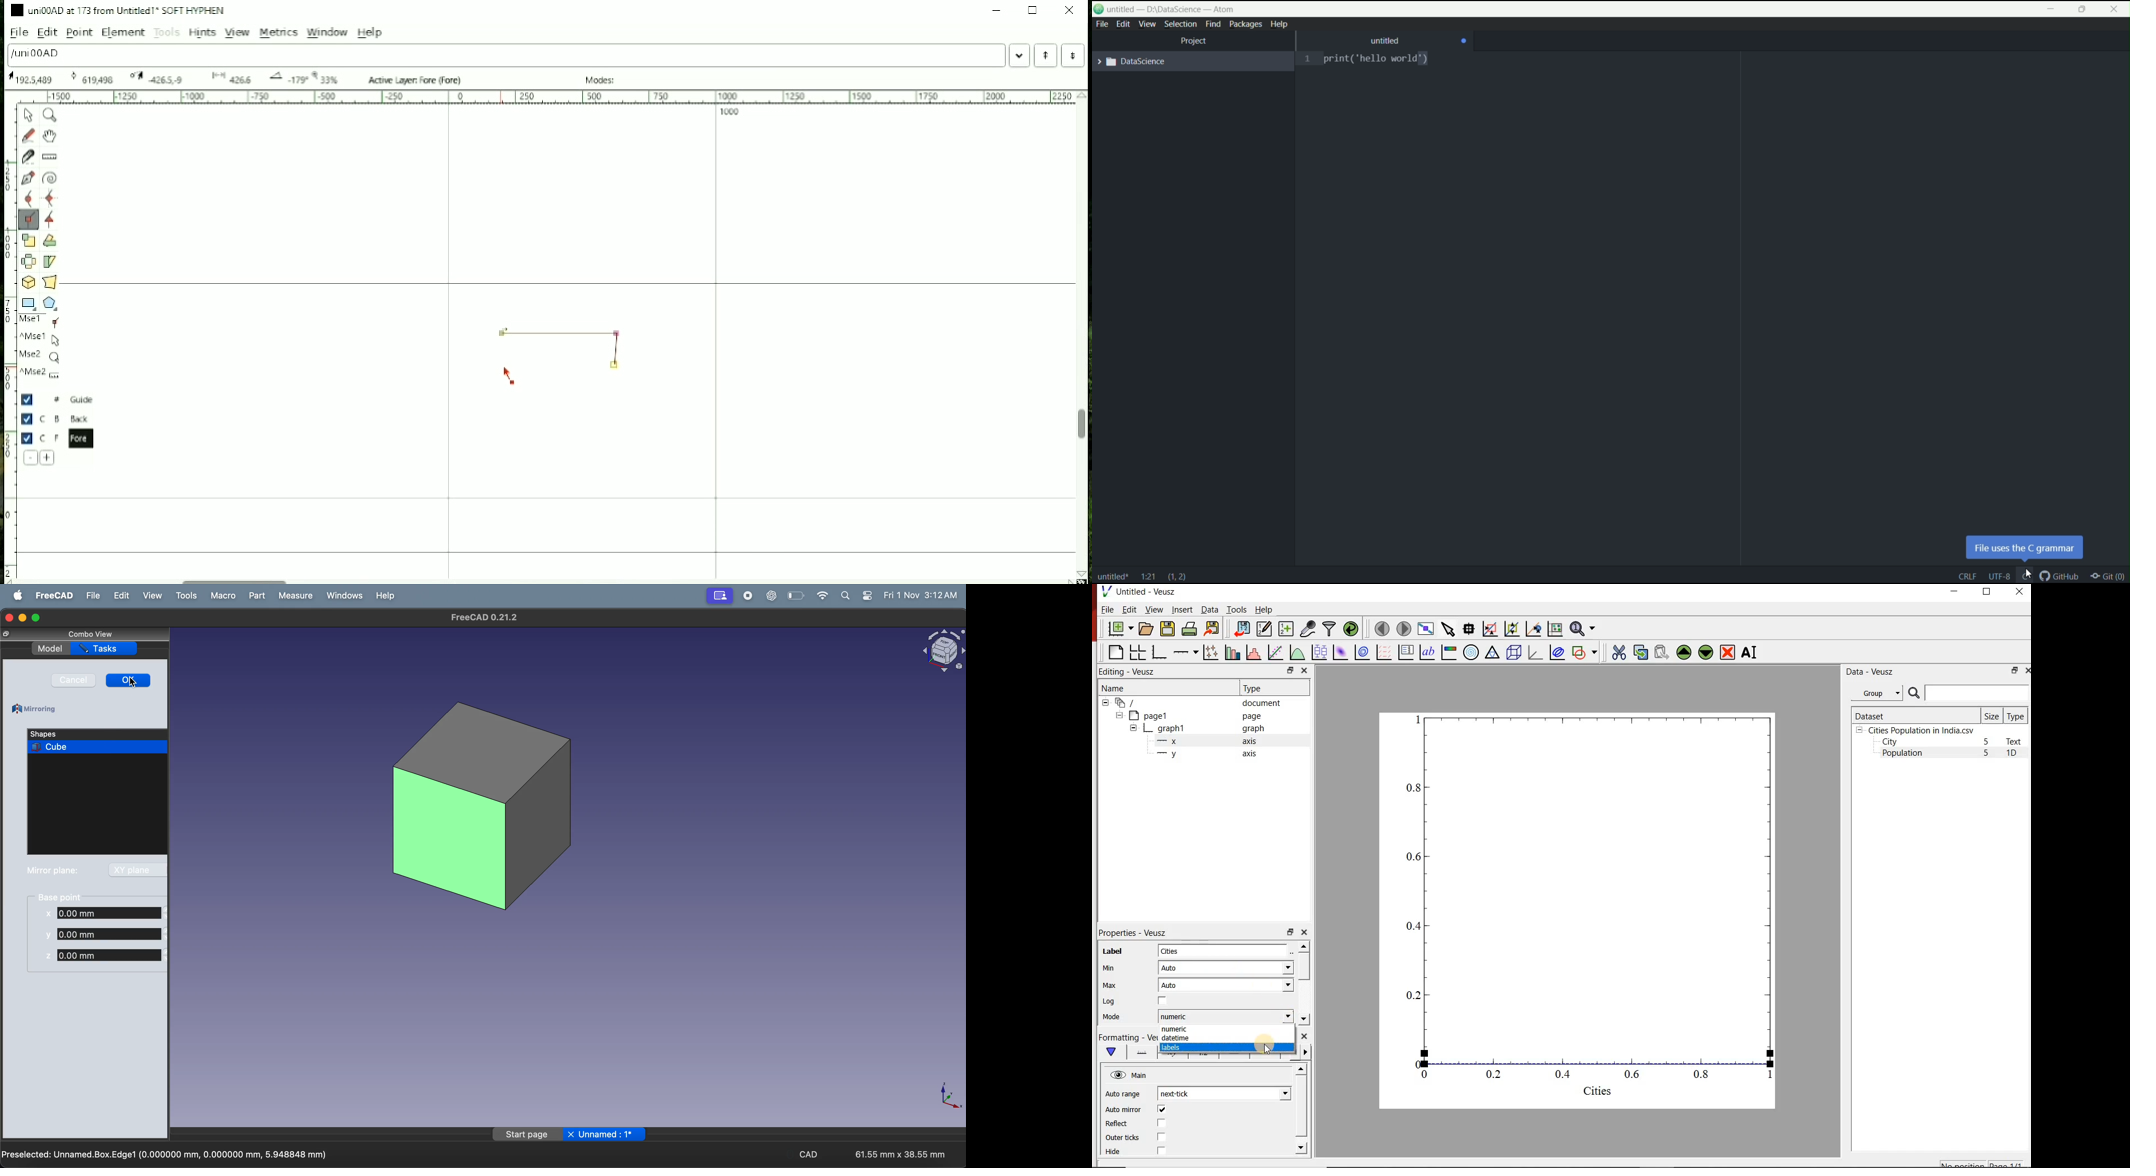 This screenshot has width=2156, height=1176. I want to click on profile, so click(719, 596).